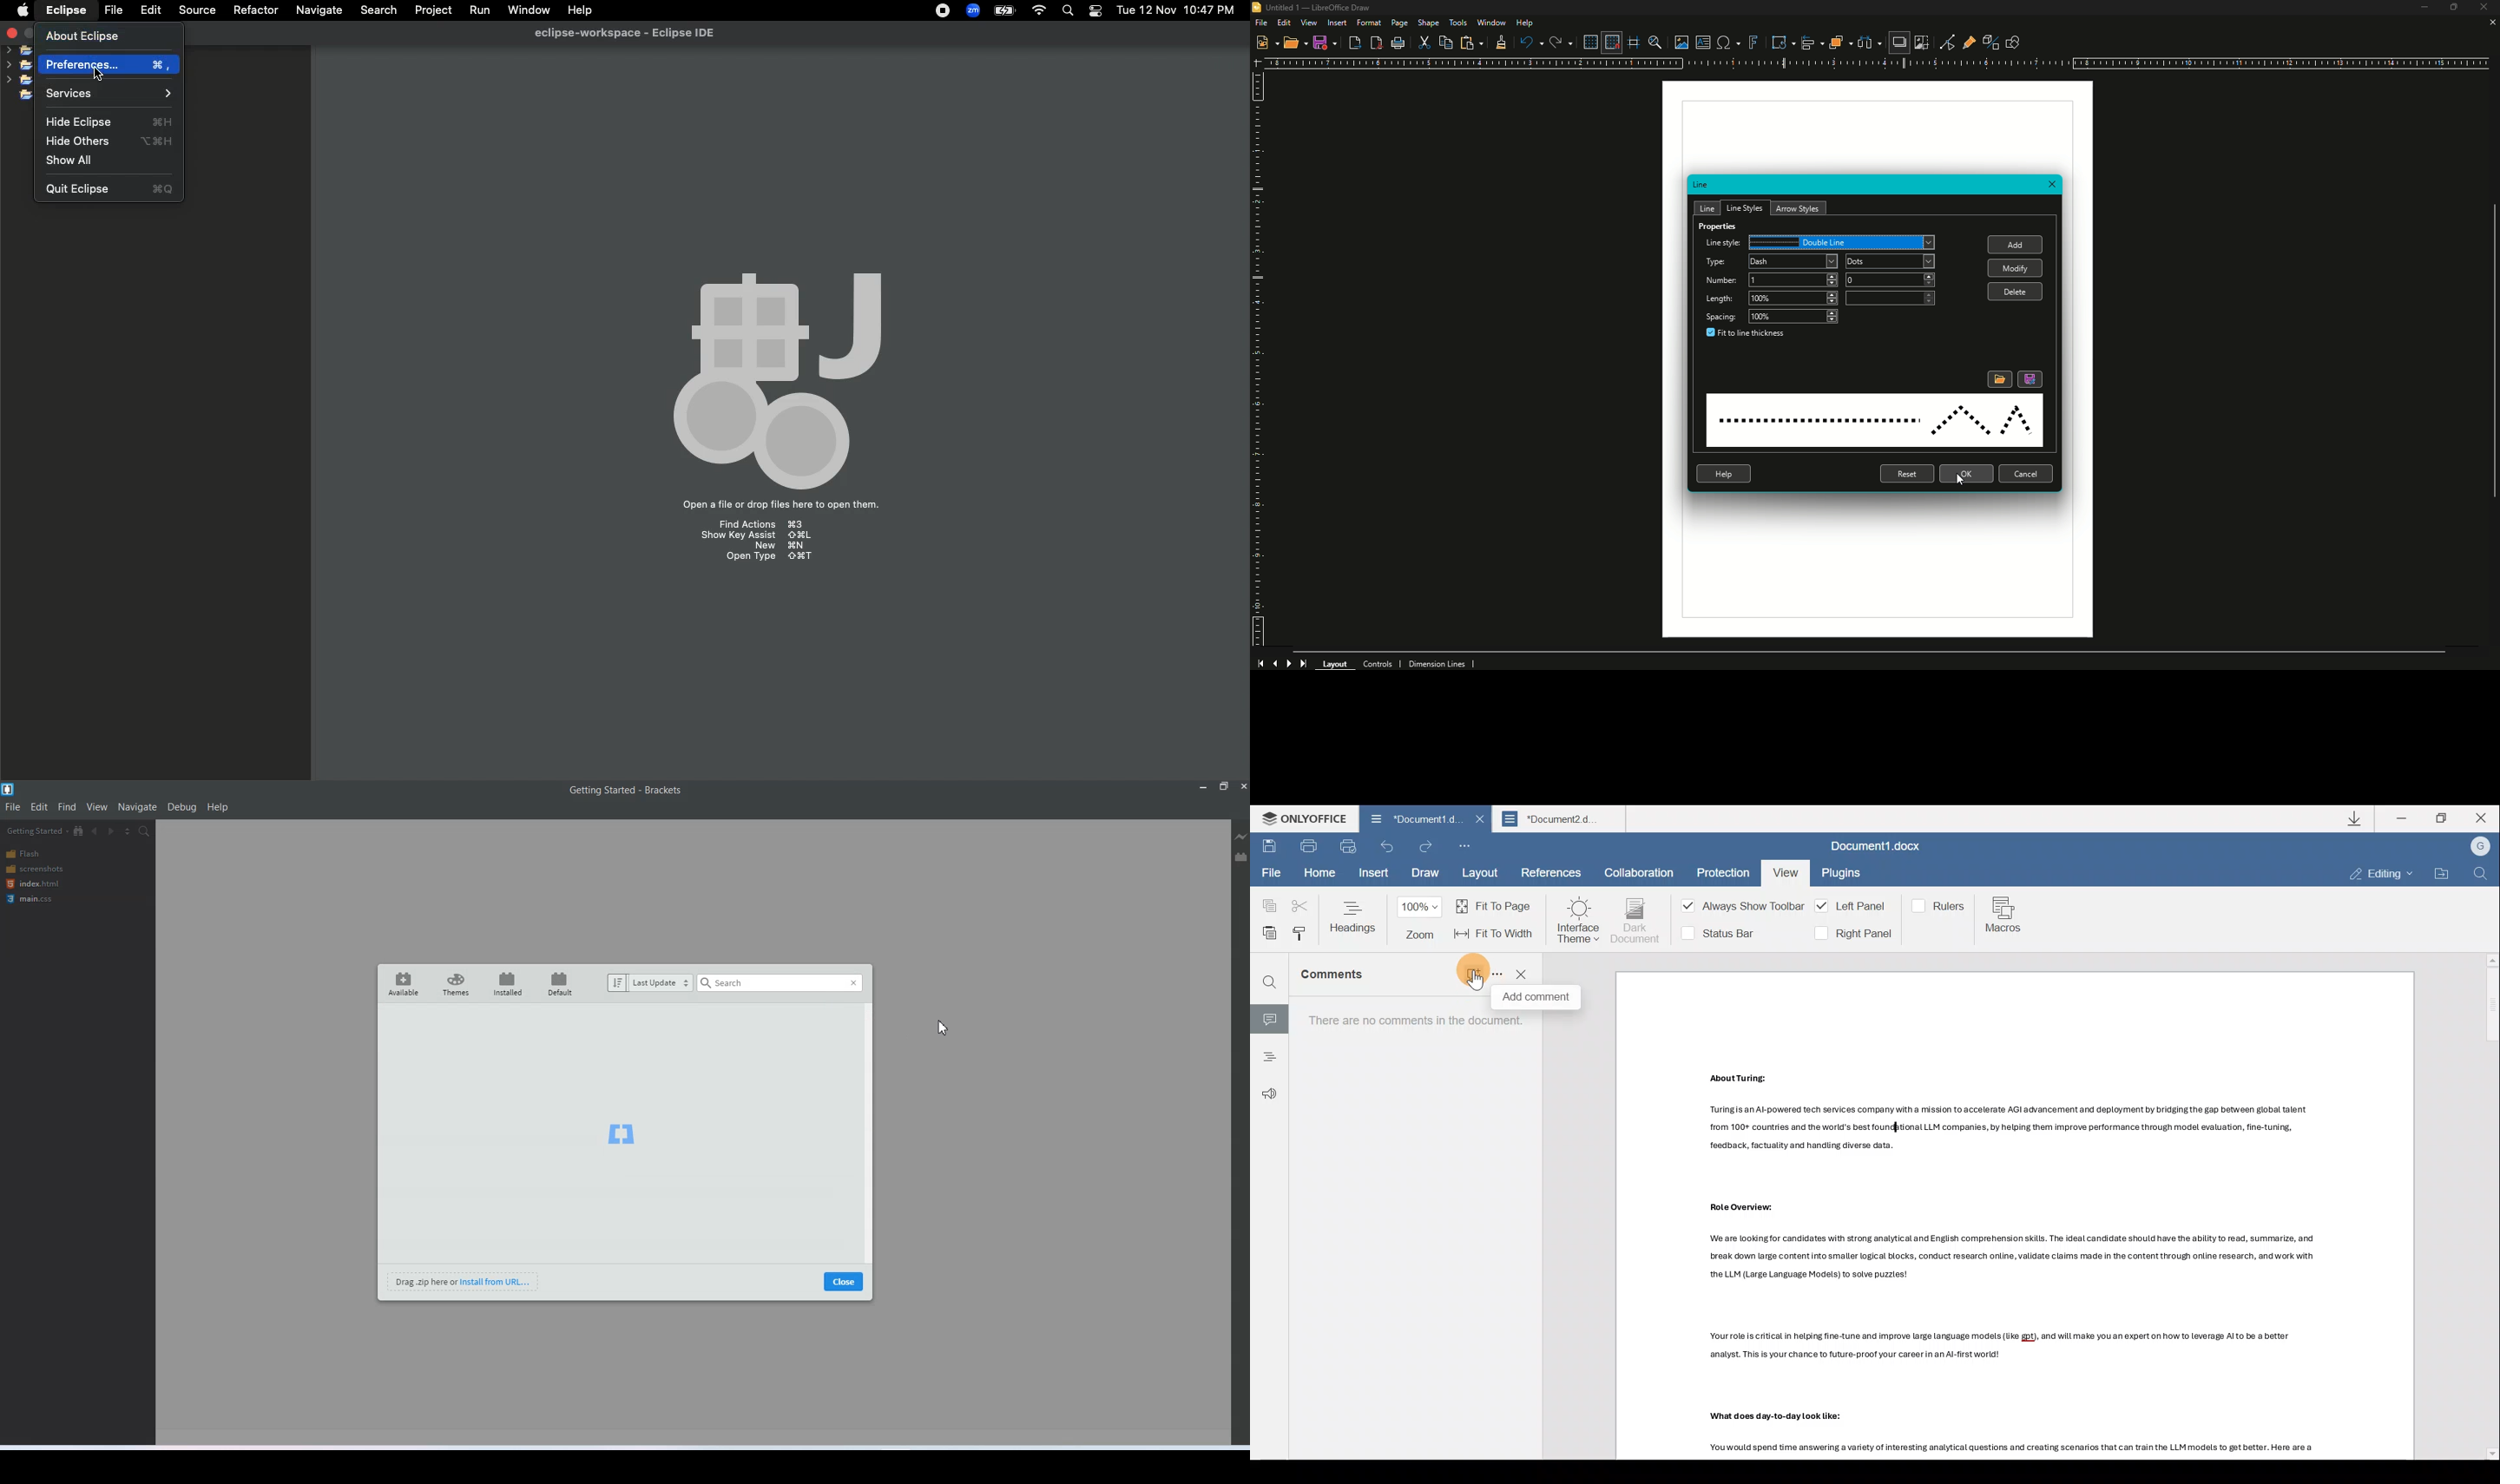  What do you see at coordinates (1270, 874) in the screenshot?
I see `File` at bounding box center [1270, 874].